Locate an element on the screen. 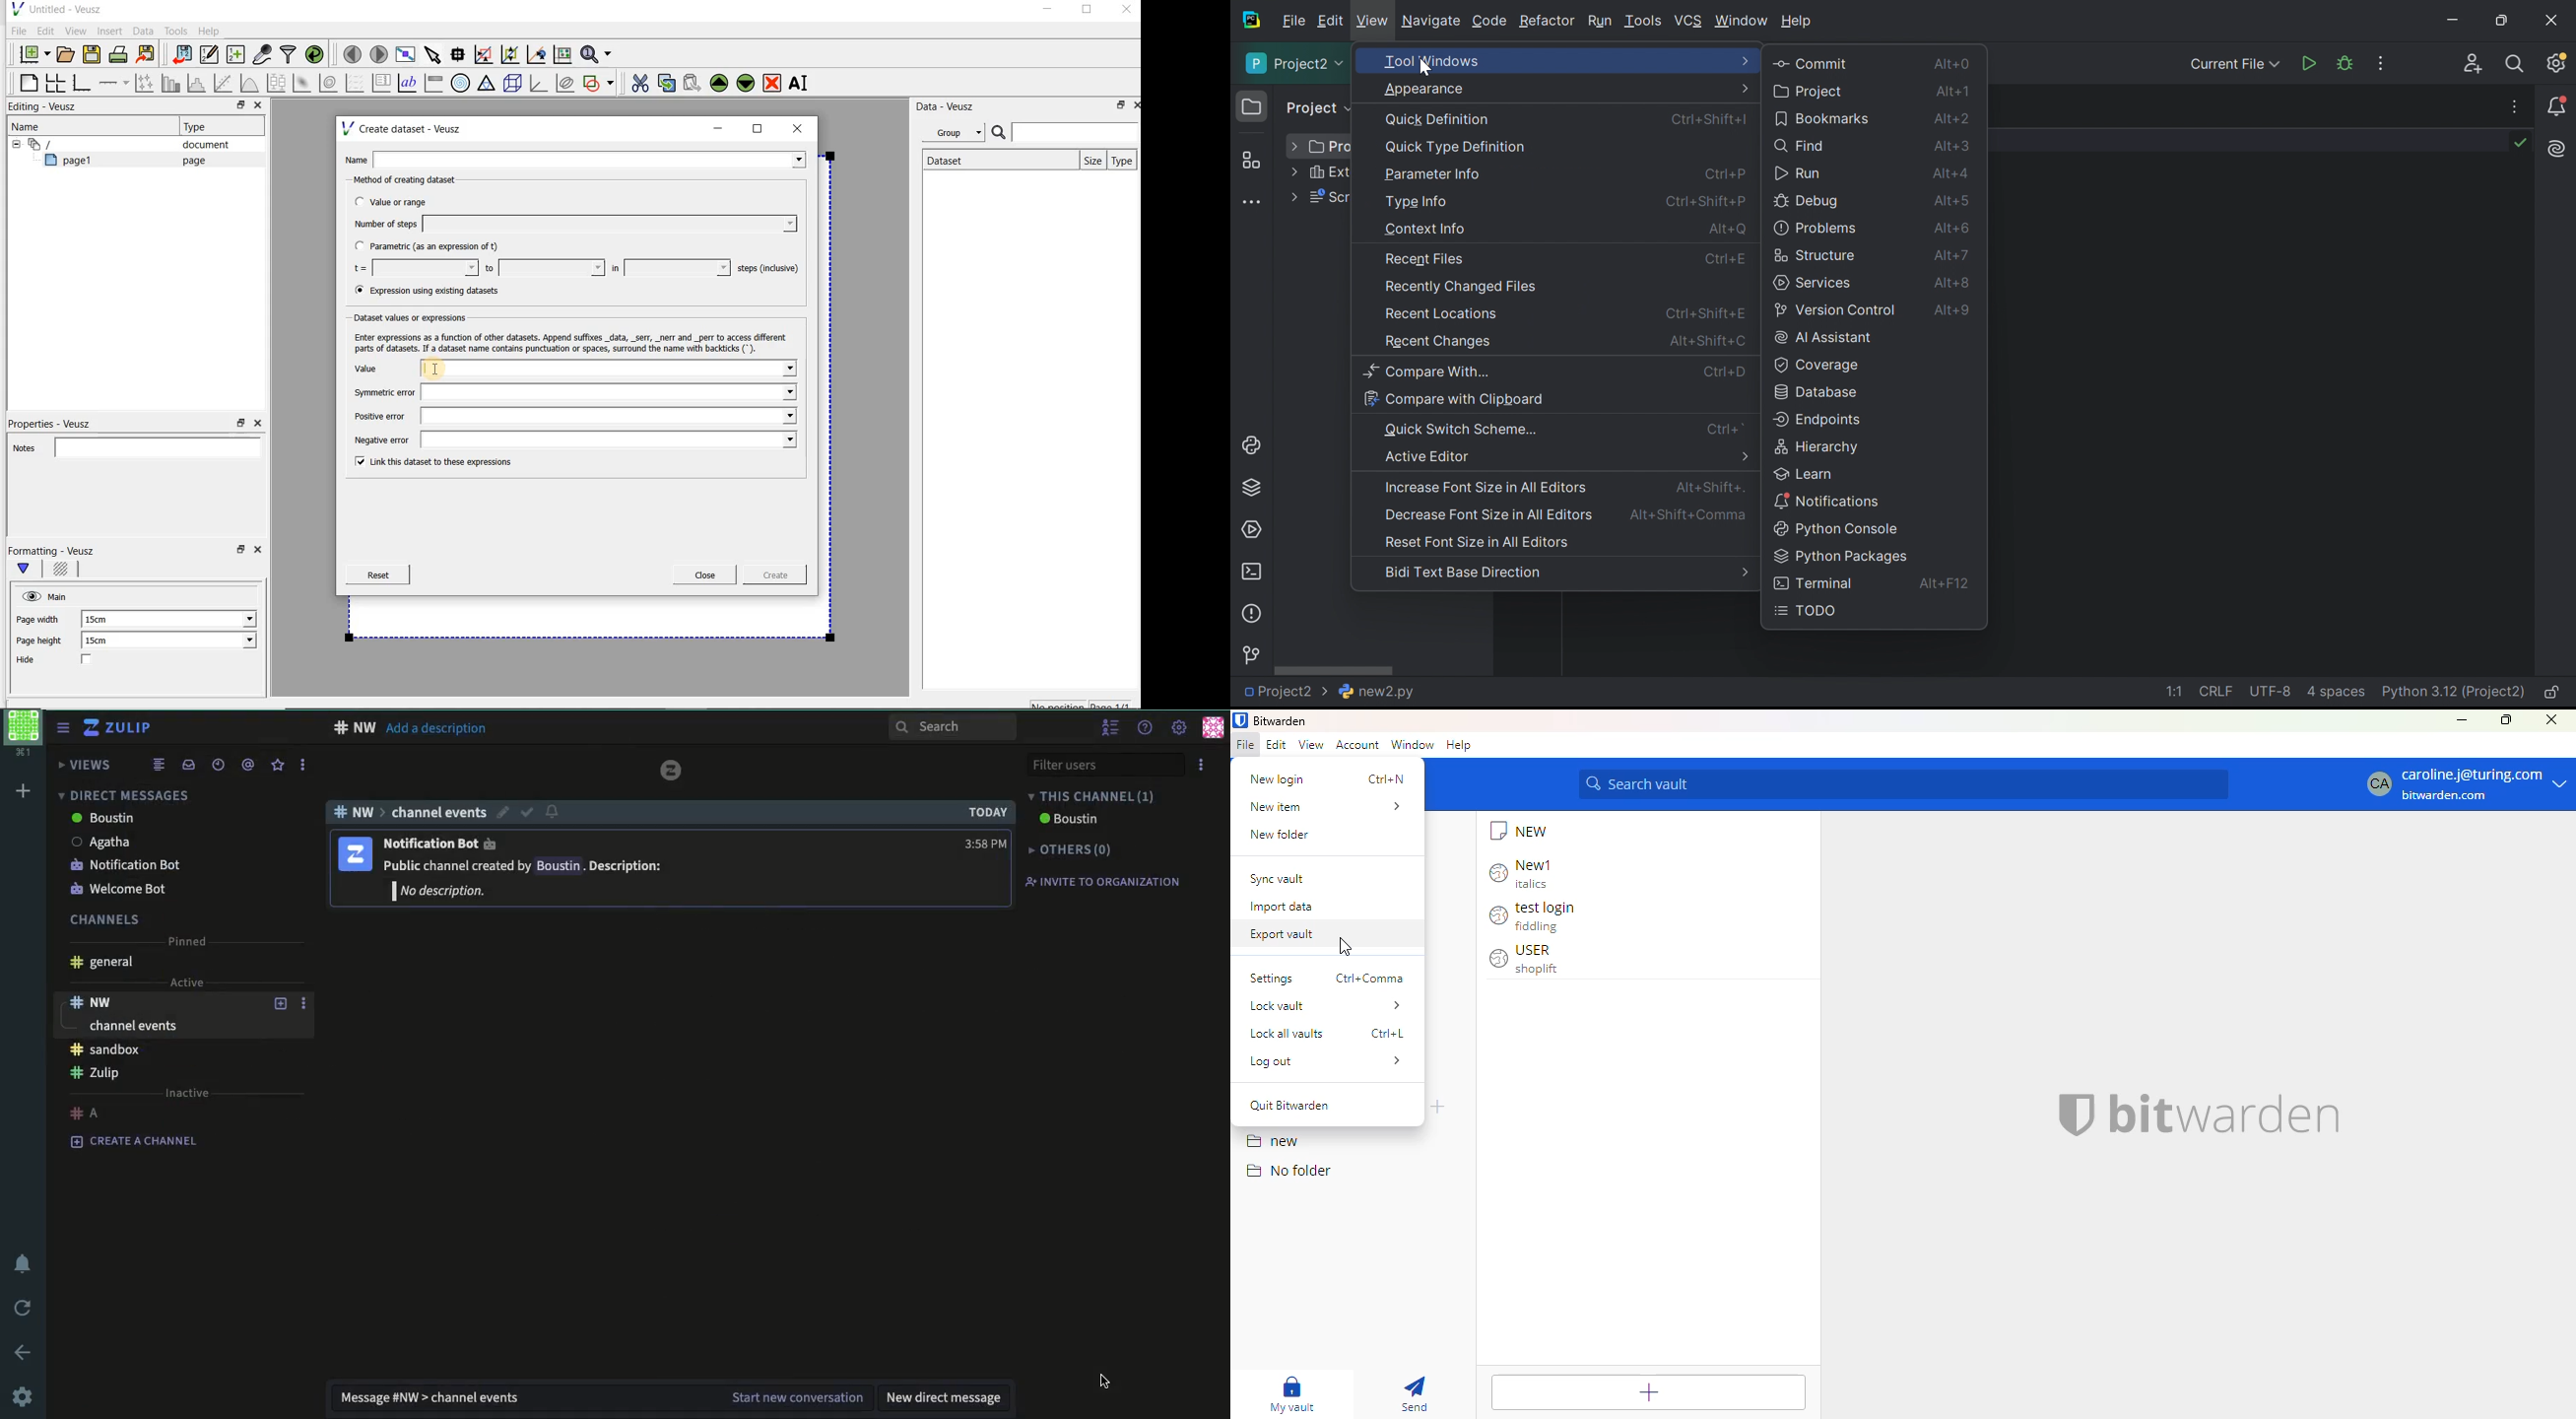 This screenshot has height=1428, width=2576. inbox is located at coordinates (188, 765).